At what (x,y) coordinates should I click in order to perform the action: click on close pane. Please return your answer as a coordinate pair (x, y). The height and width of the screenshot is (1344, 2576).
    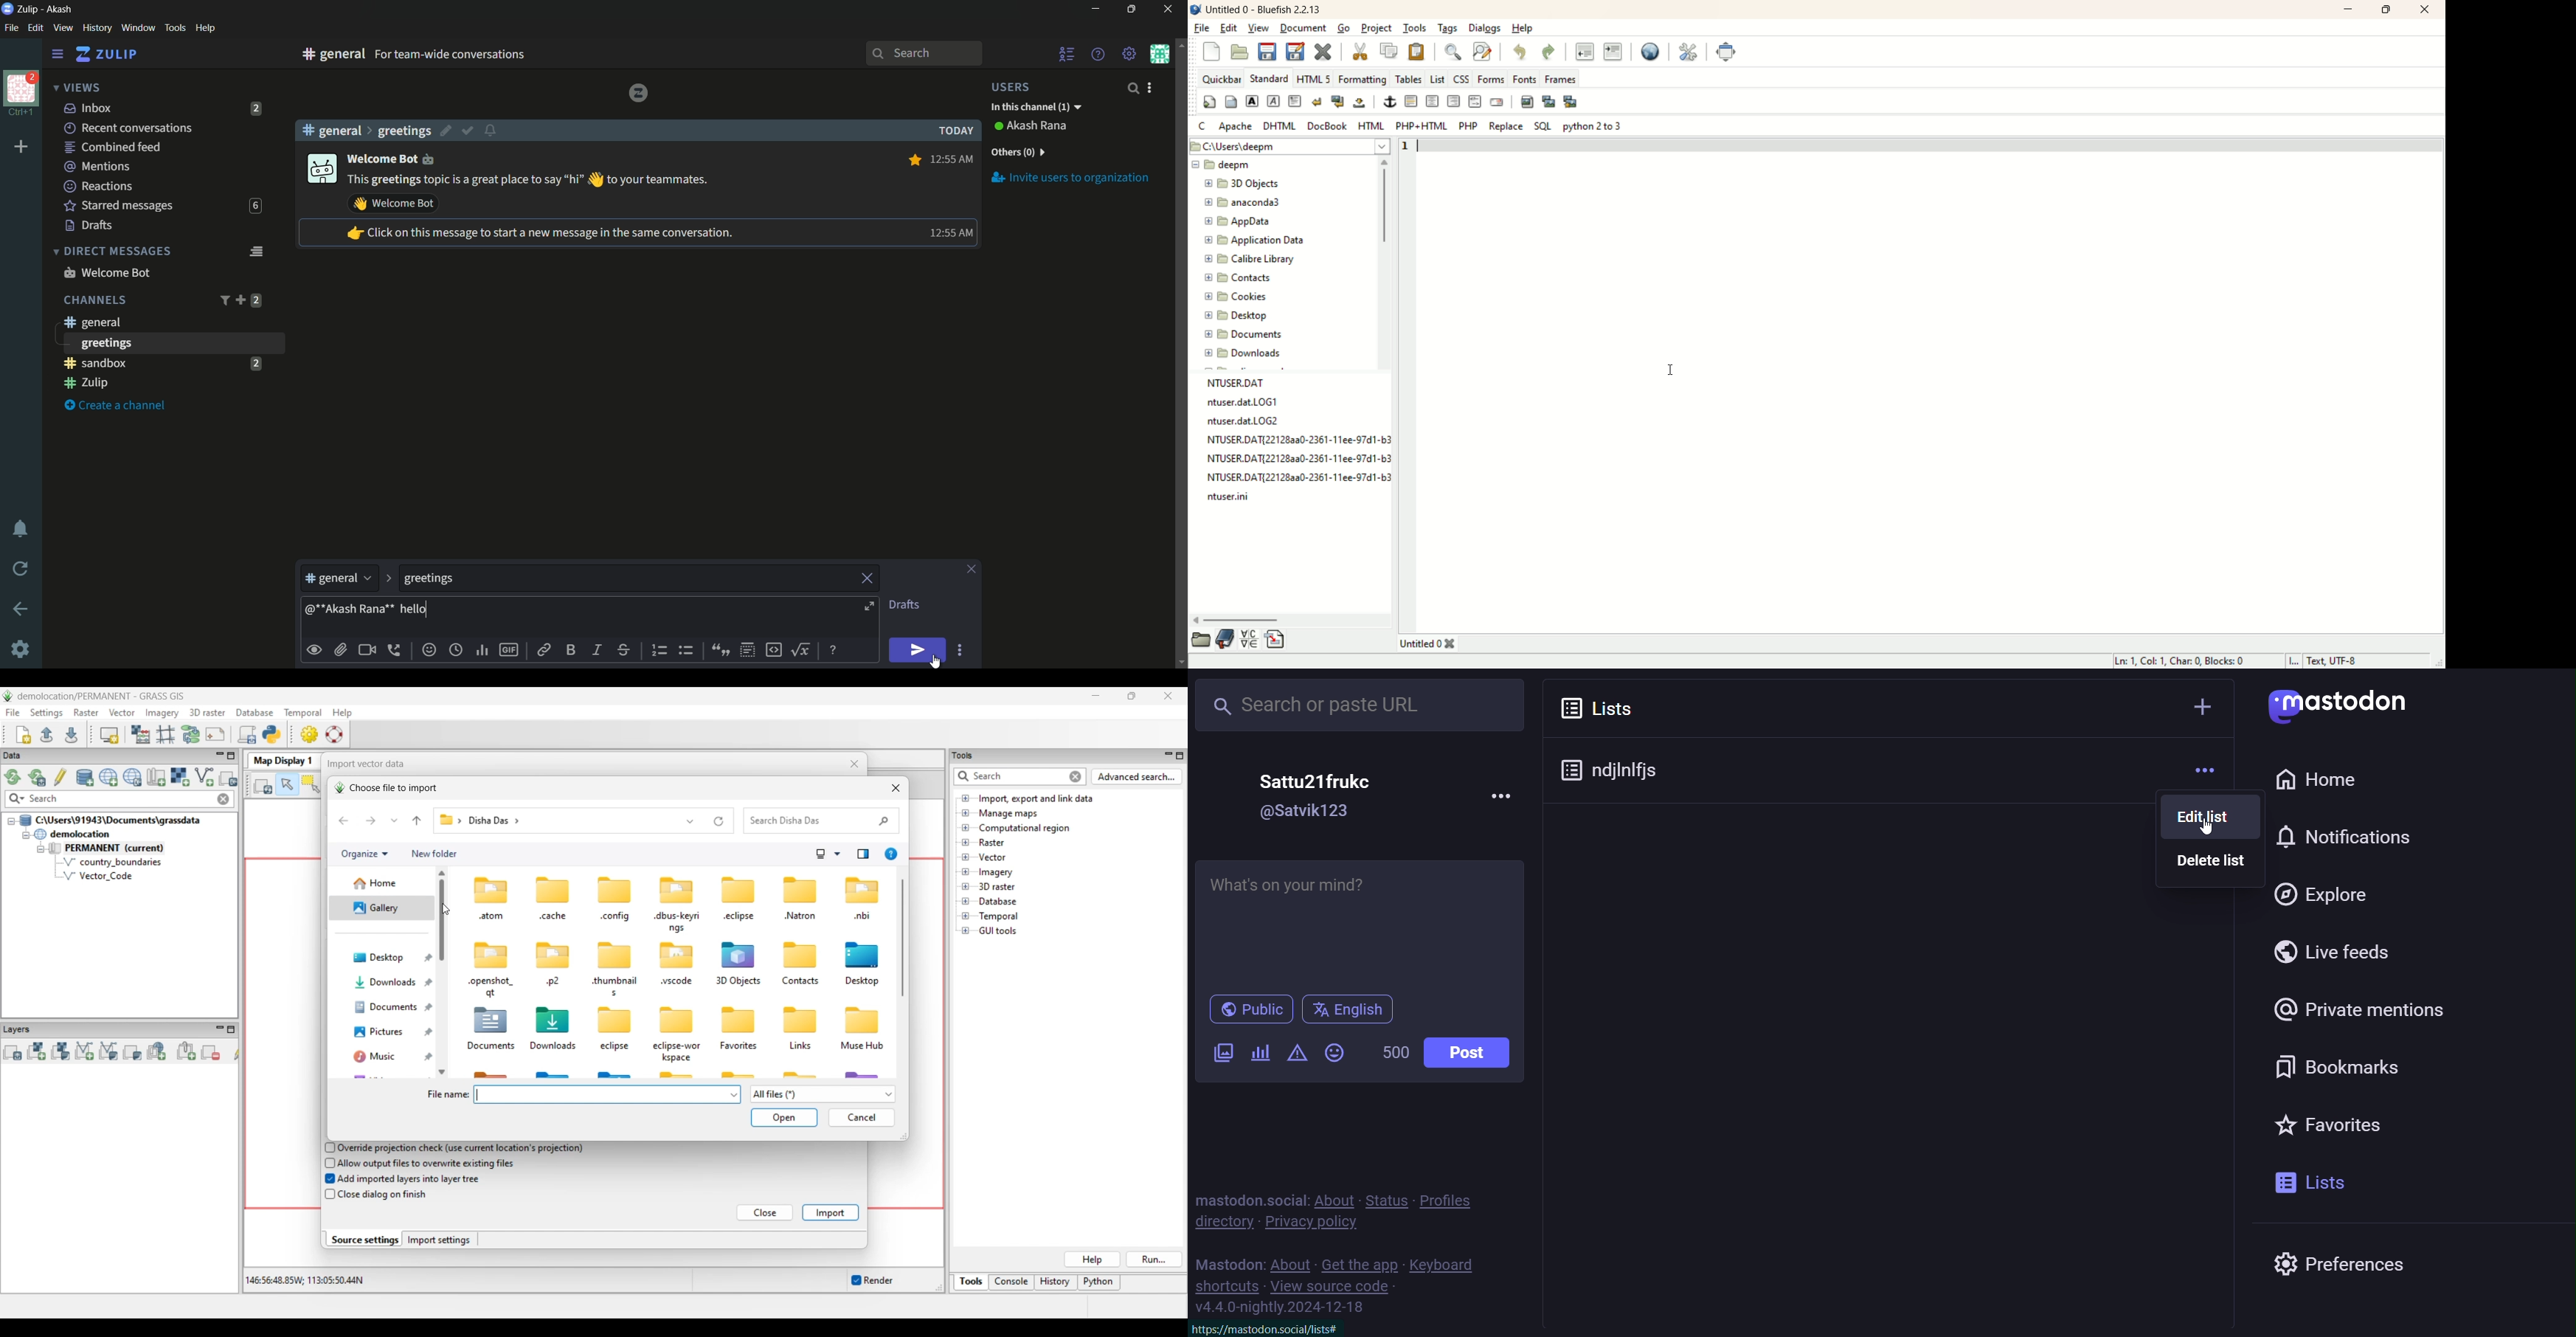
    Looking at the image, I should click on (972, 570).